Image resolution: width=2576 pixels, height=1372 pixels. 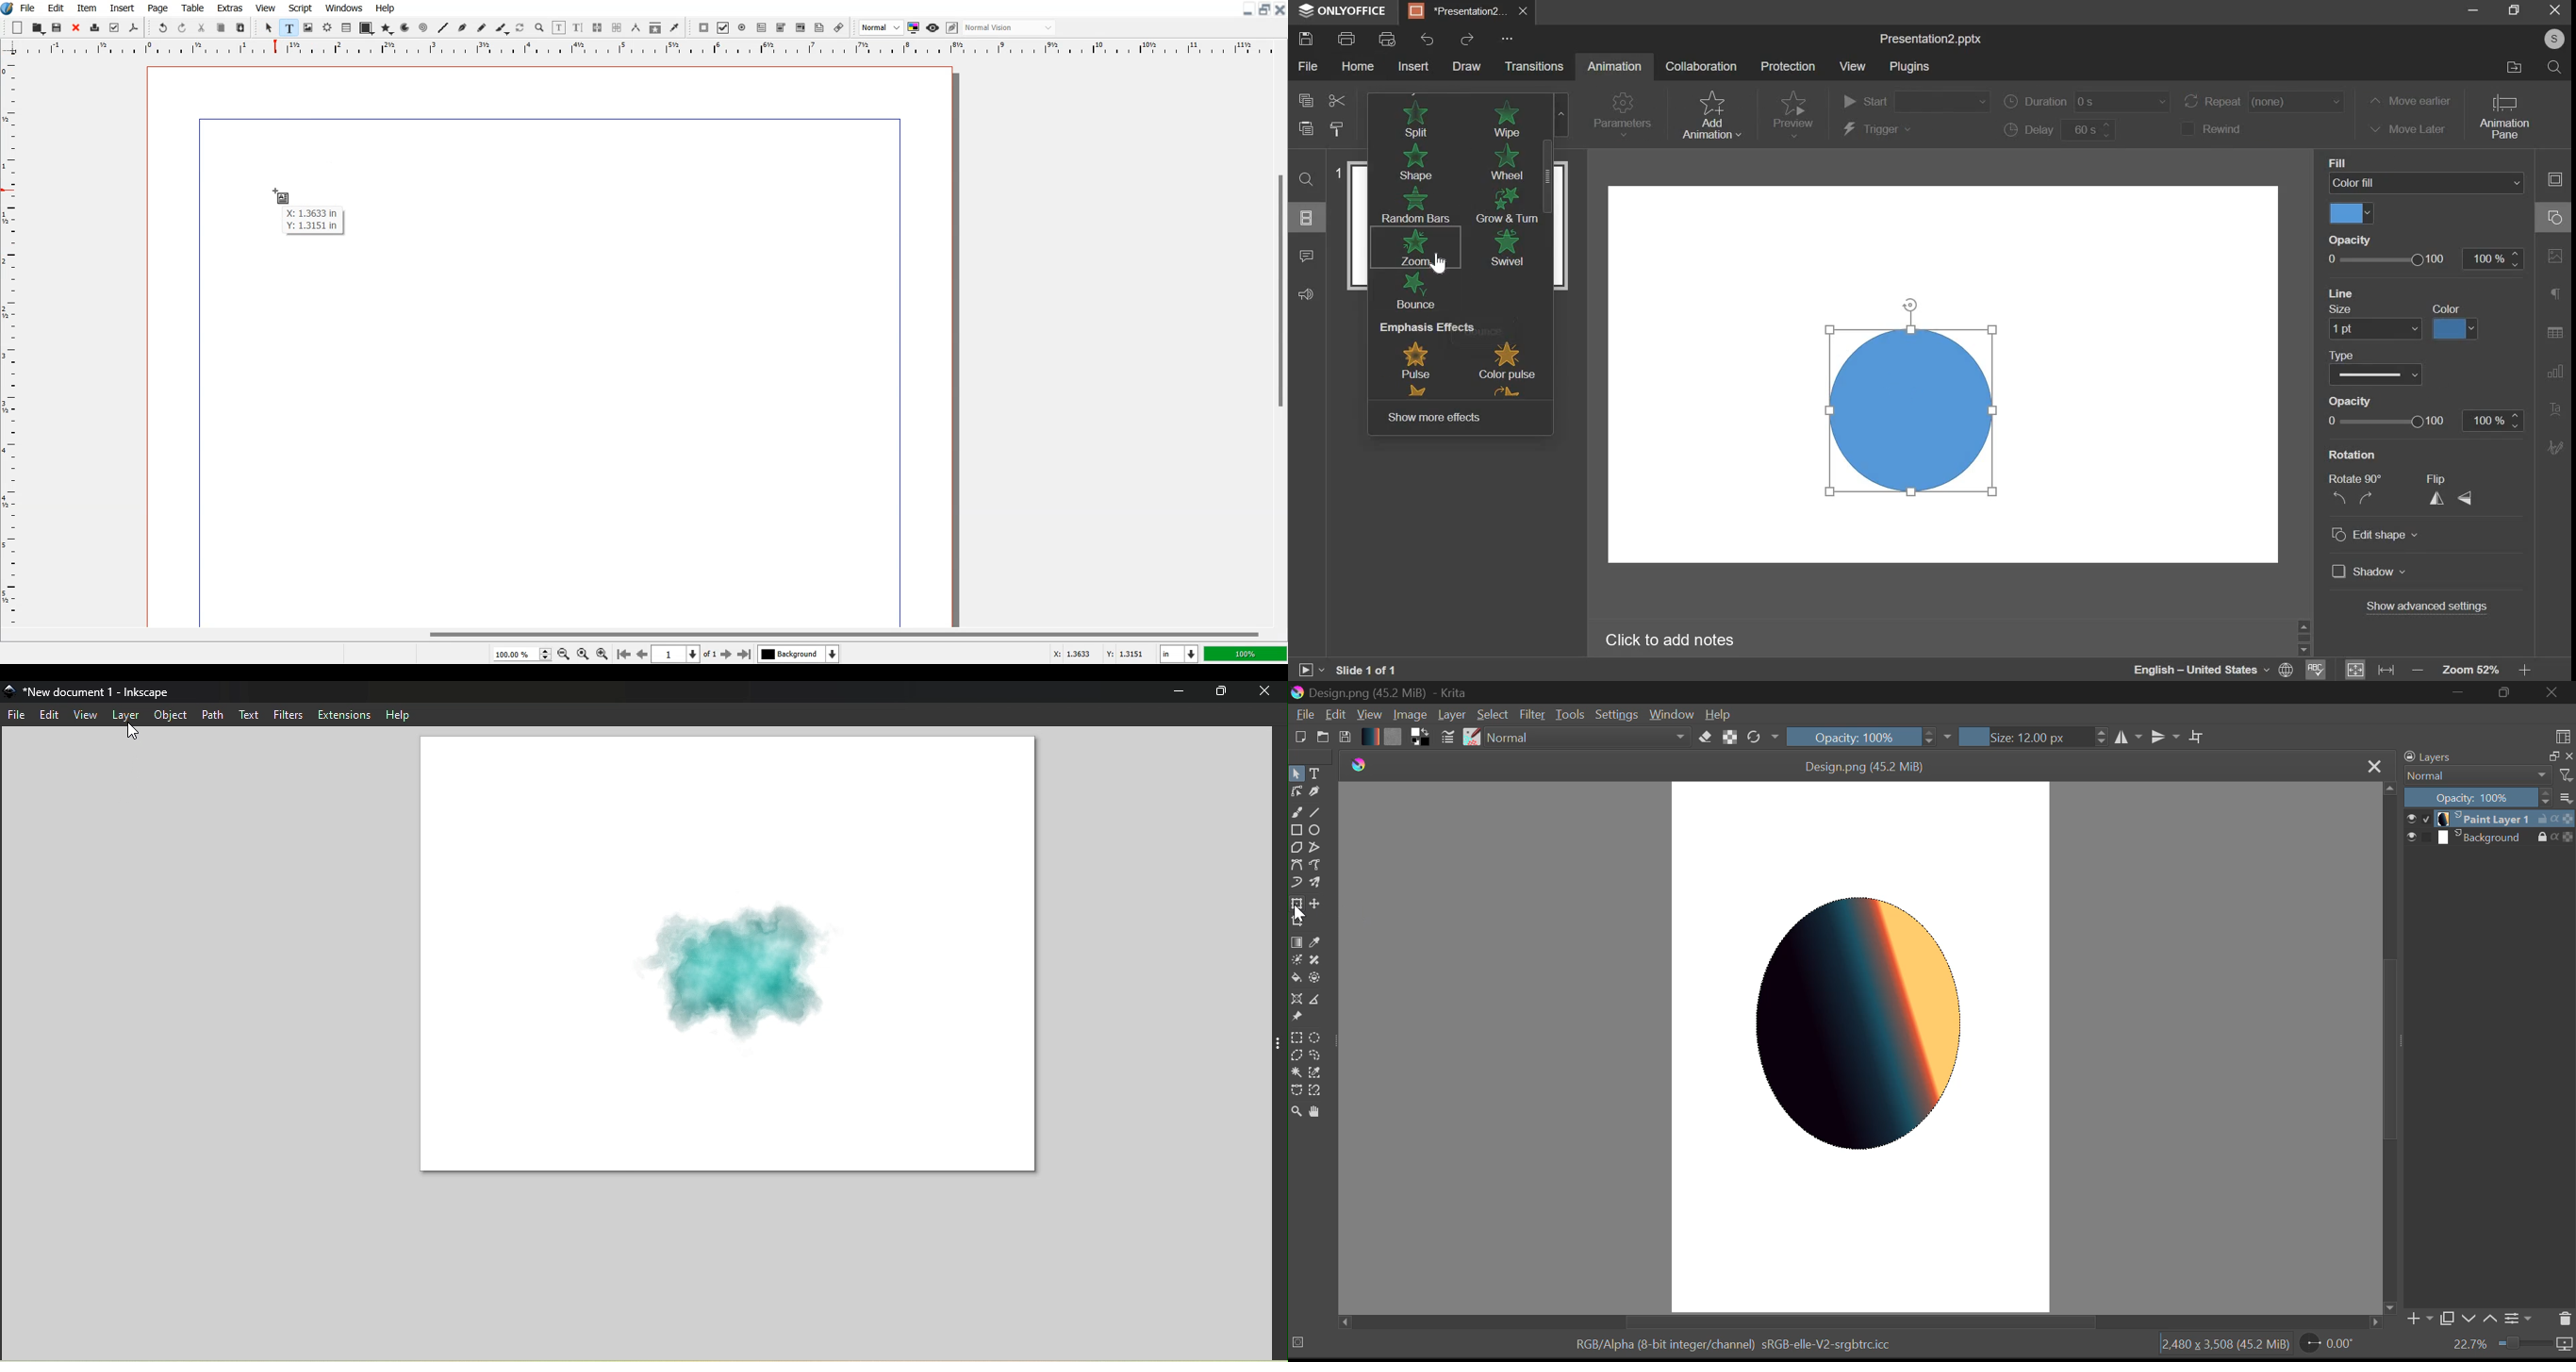 I want to click on Select Item, so click(x=270, y=28).